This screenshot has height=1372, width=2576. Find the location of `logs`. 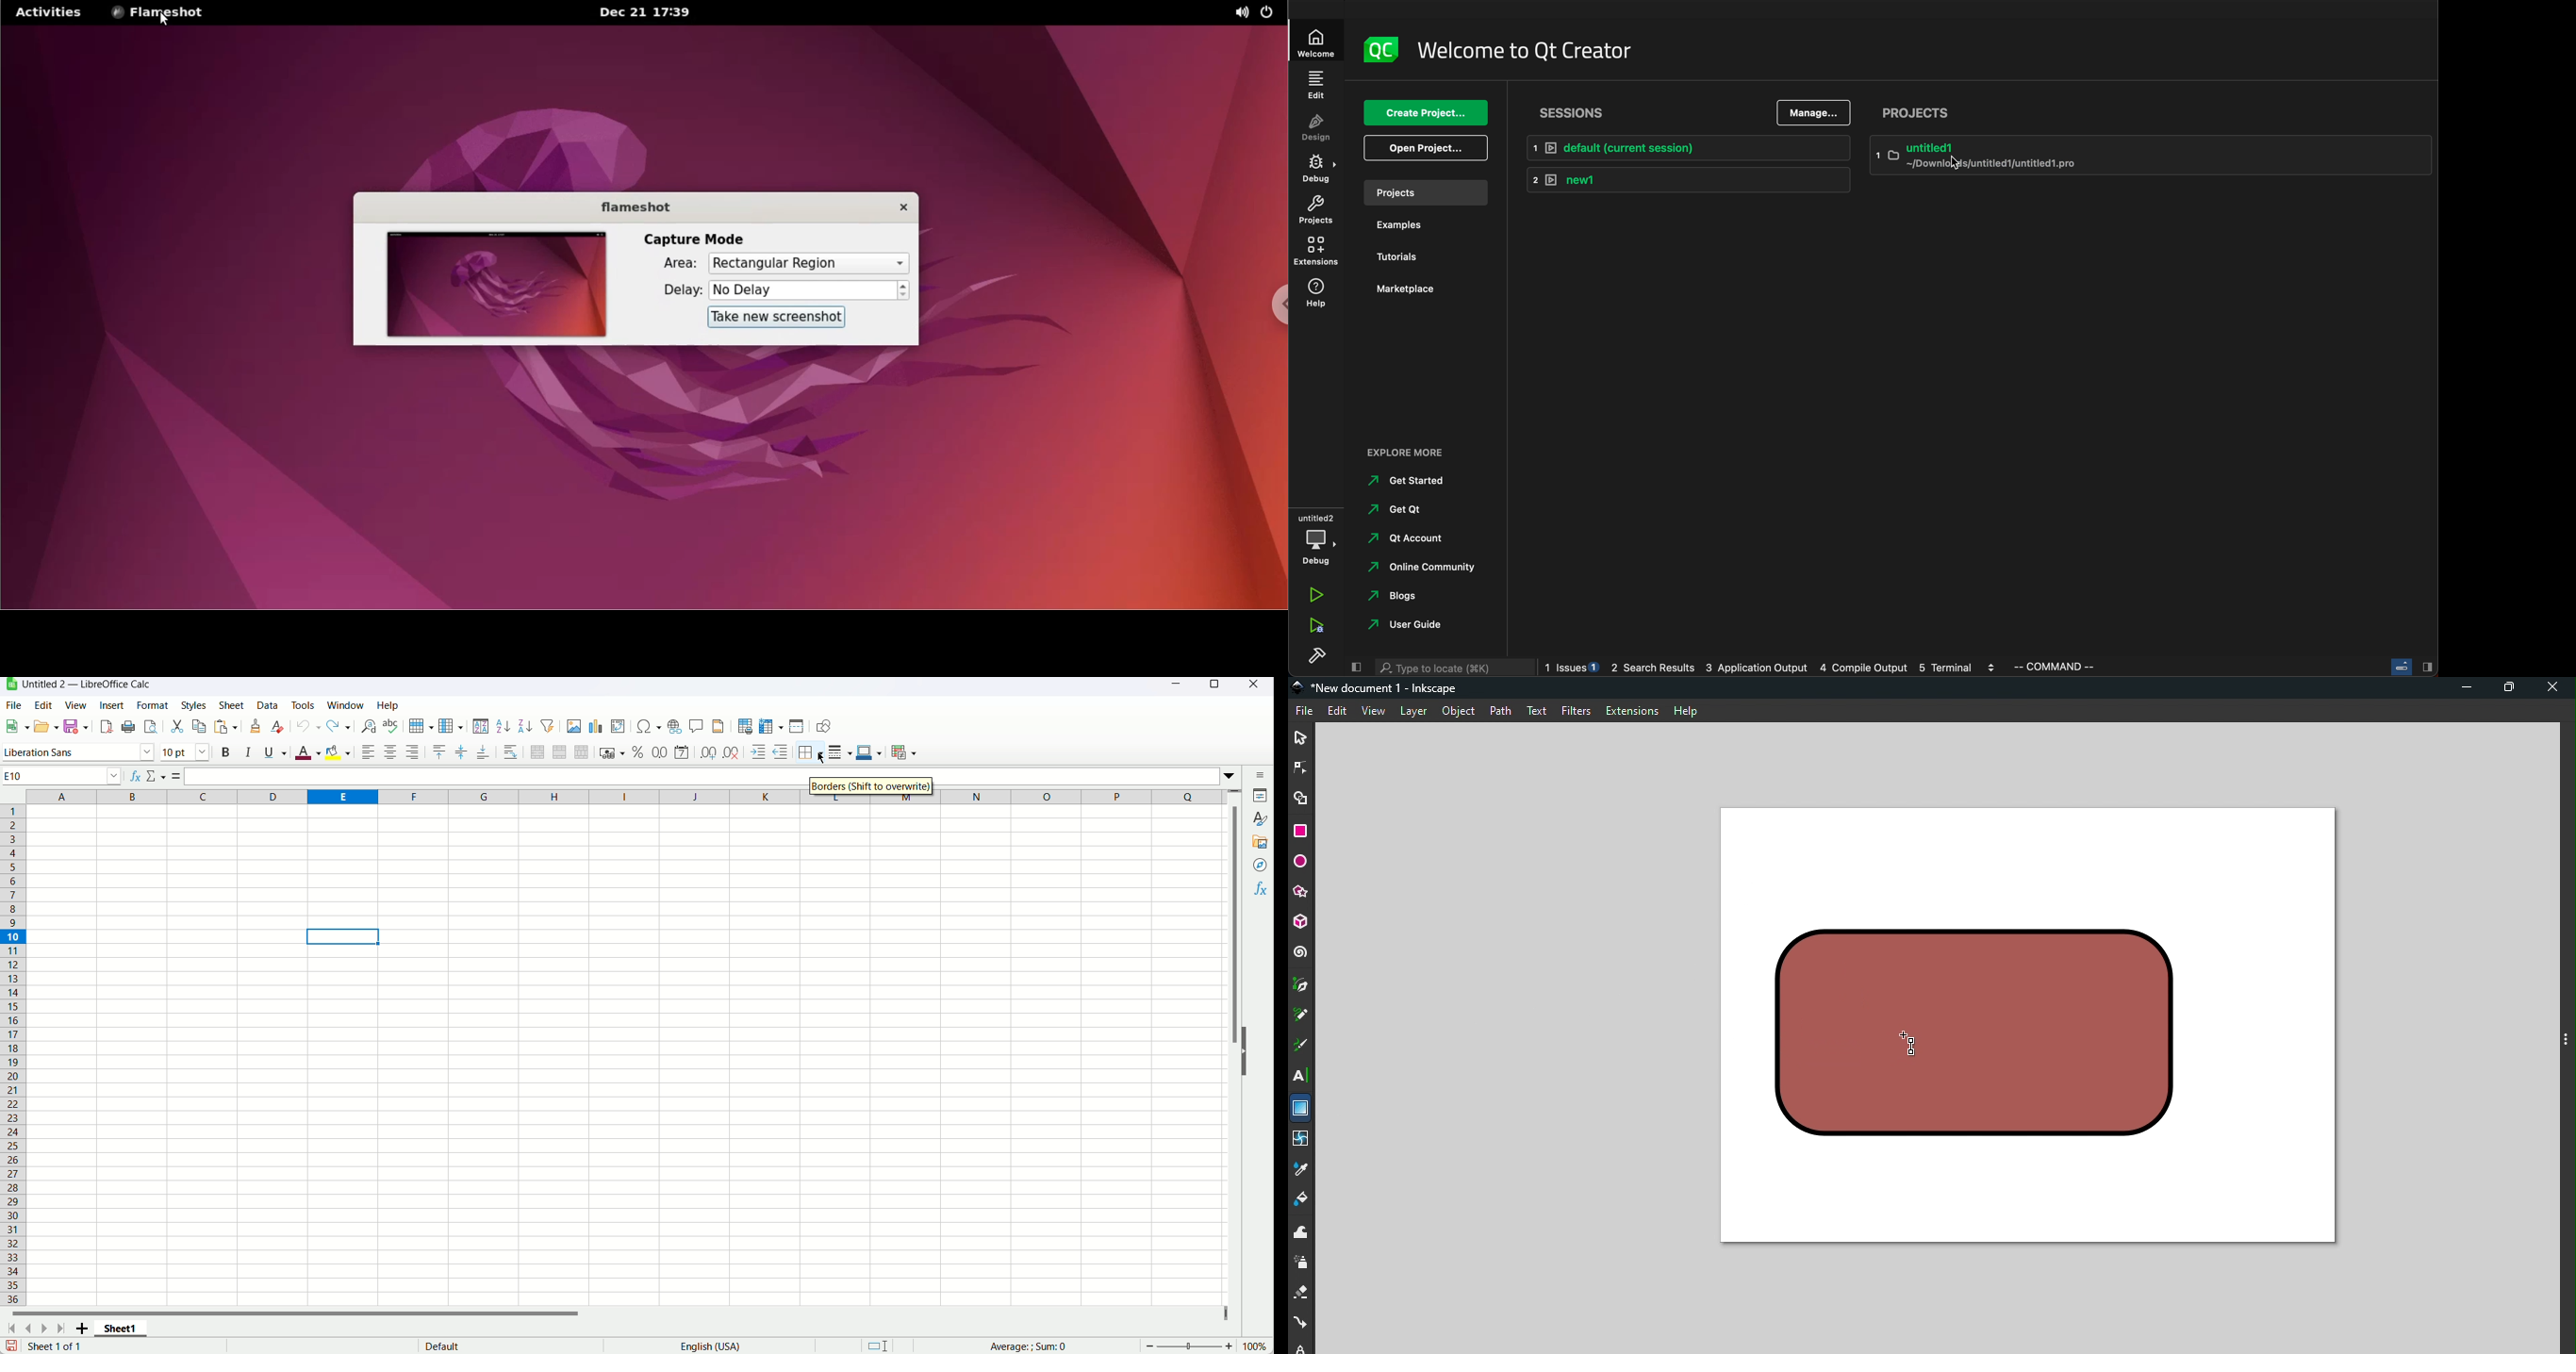

logs is located at coordinates (1822, 667).